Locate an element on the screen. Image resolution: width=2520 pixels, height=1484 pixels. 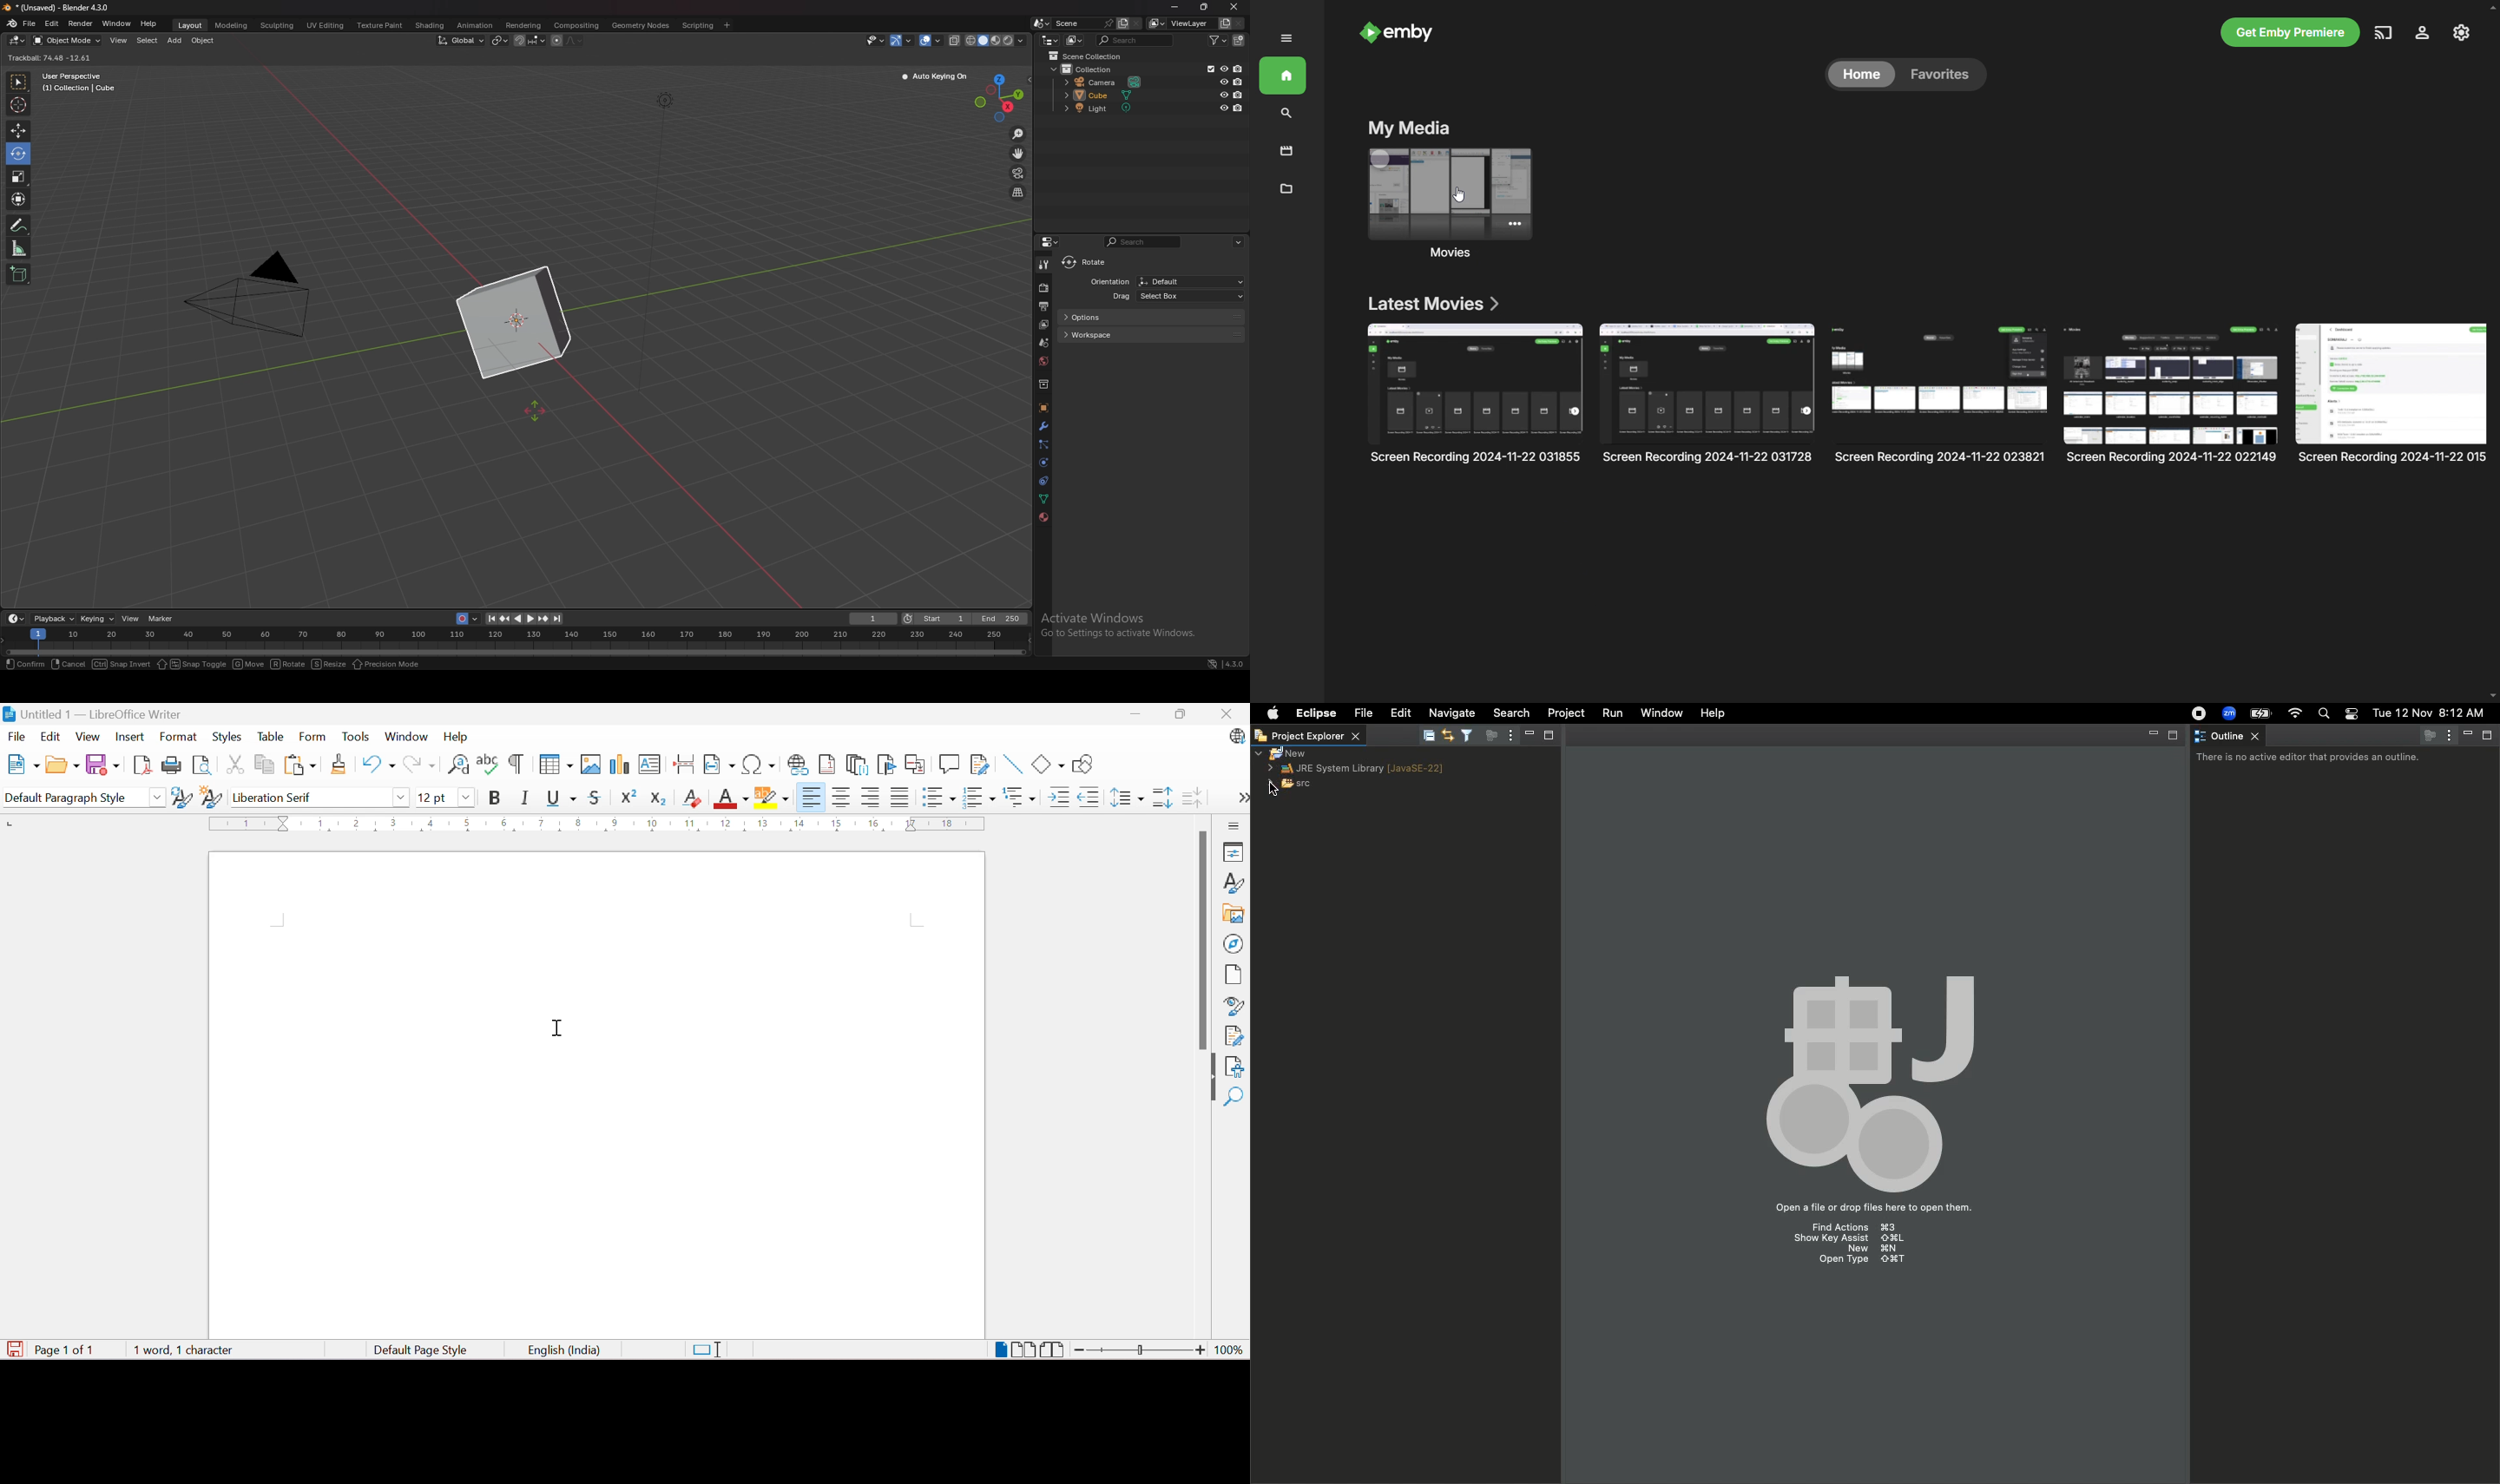
add is located at coordinates (174, 41).